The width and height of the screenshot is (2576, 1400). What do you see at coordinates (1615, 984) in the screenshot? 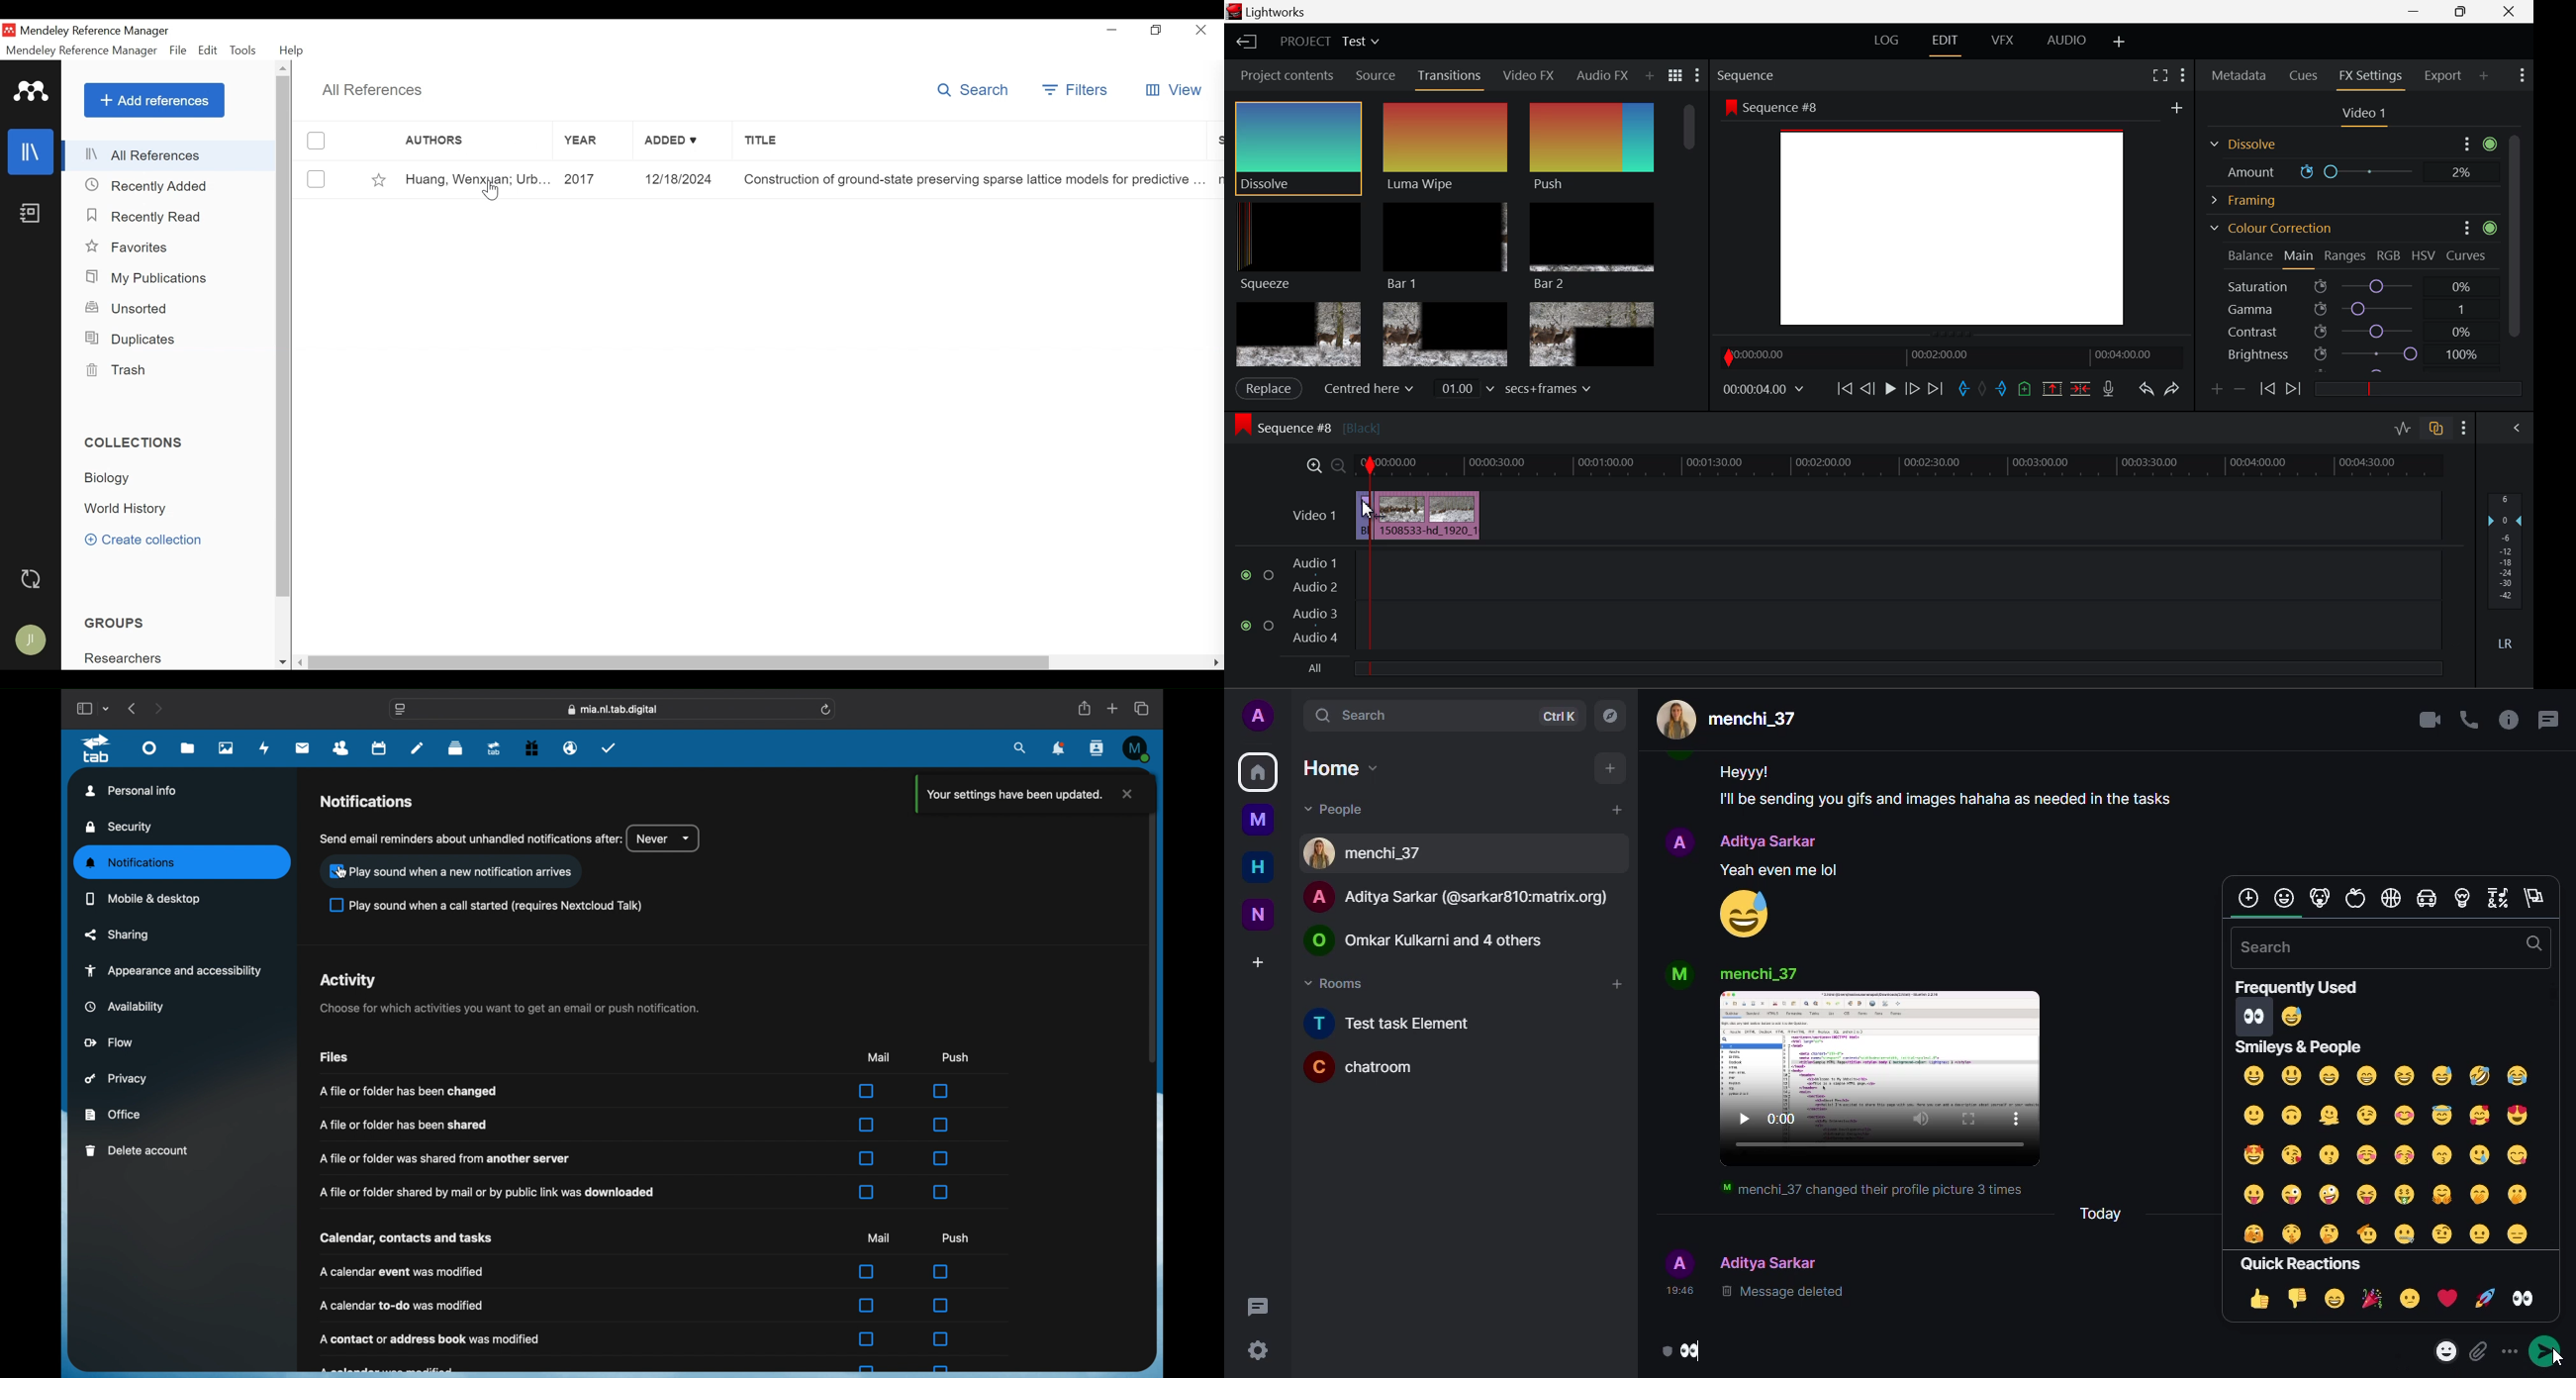
I see `add` at bounding box center [1615, 984].